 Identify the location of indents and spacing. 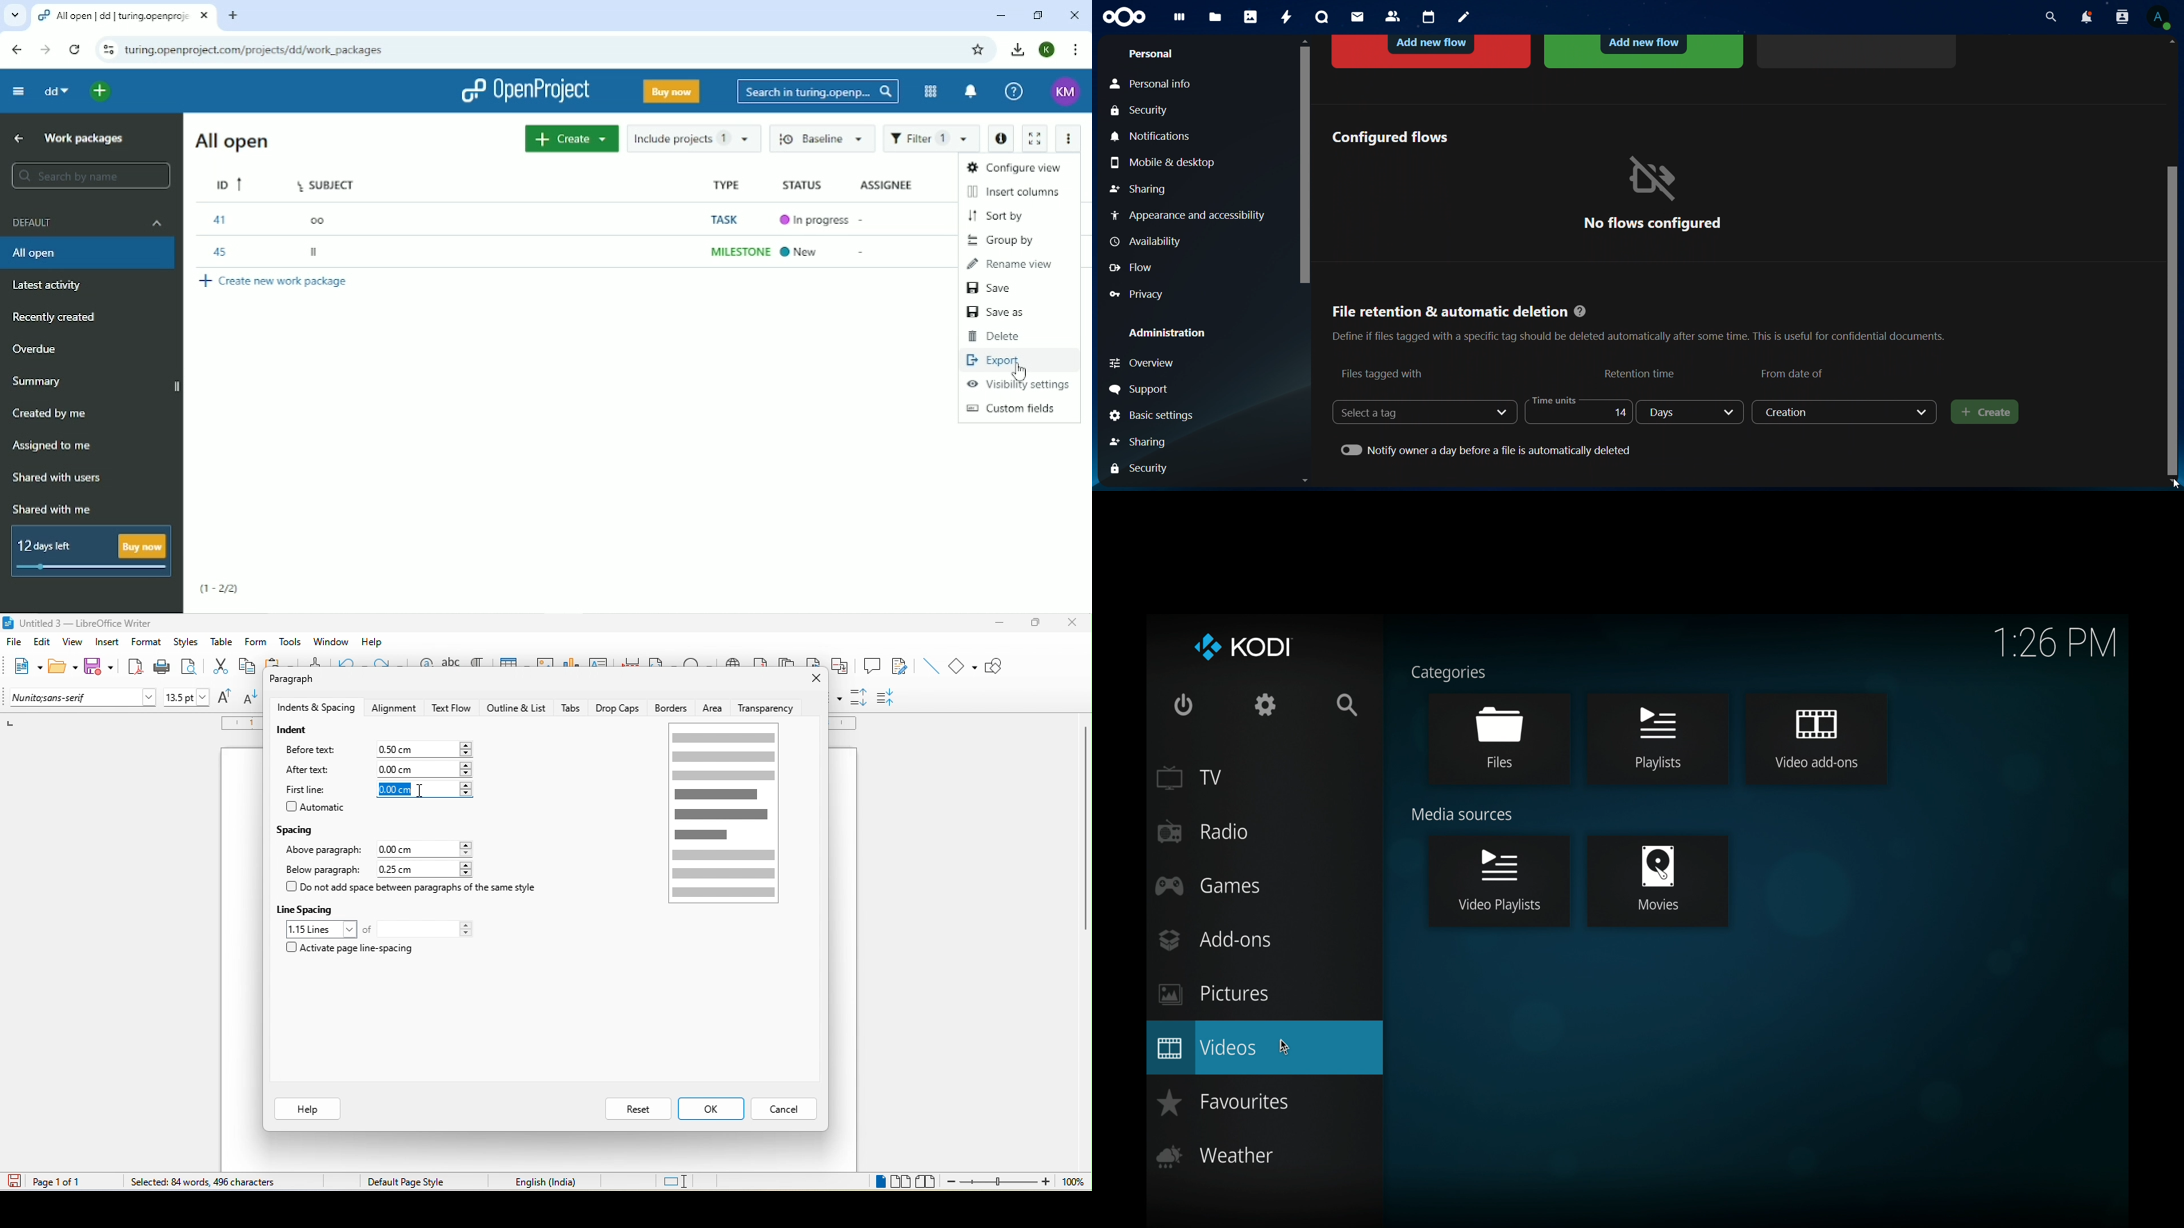
(314, 708).